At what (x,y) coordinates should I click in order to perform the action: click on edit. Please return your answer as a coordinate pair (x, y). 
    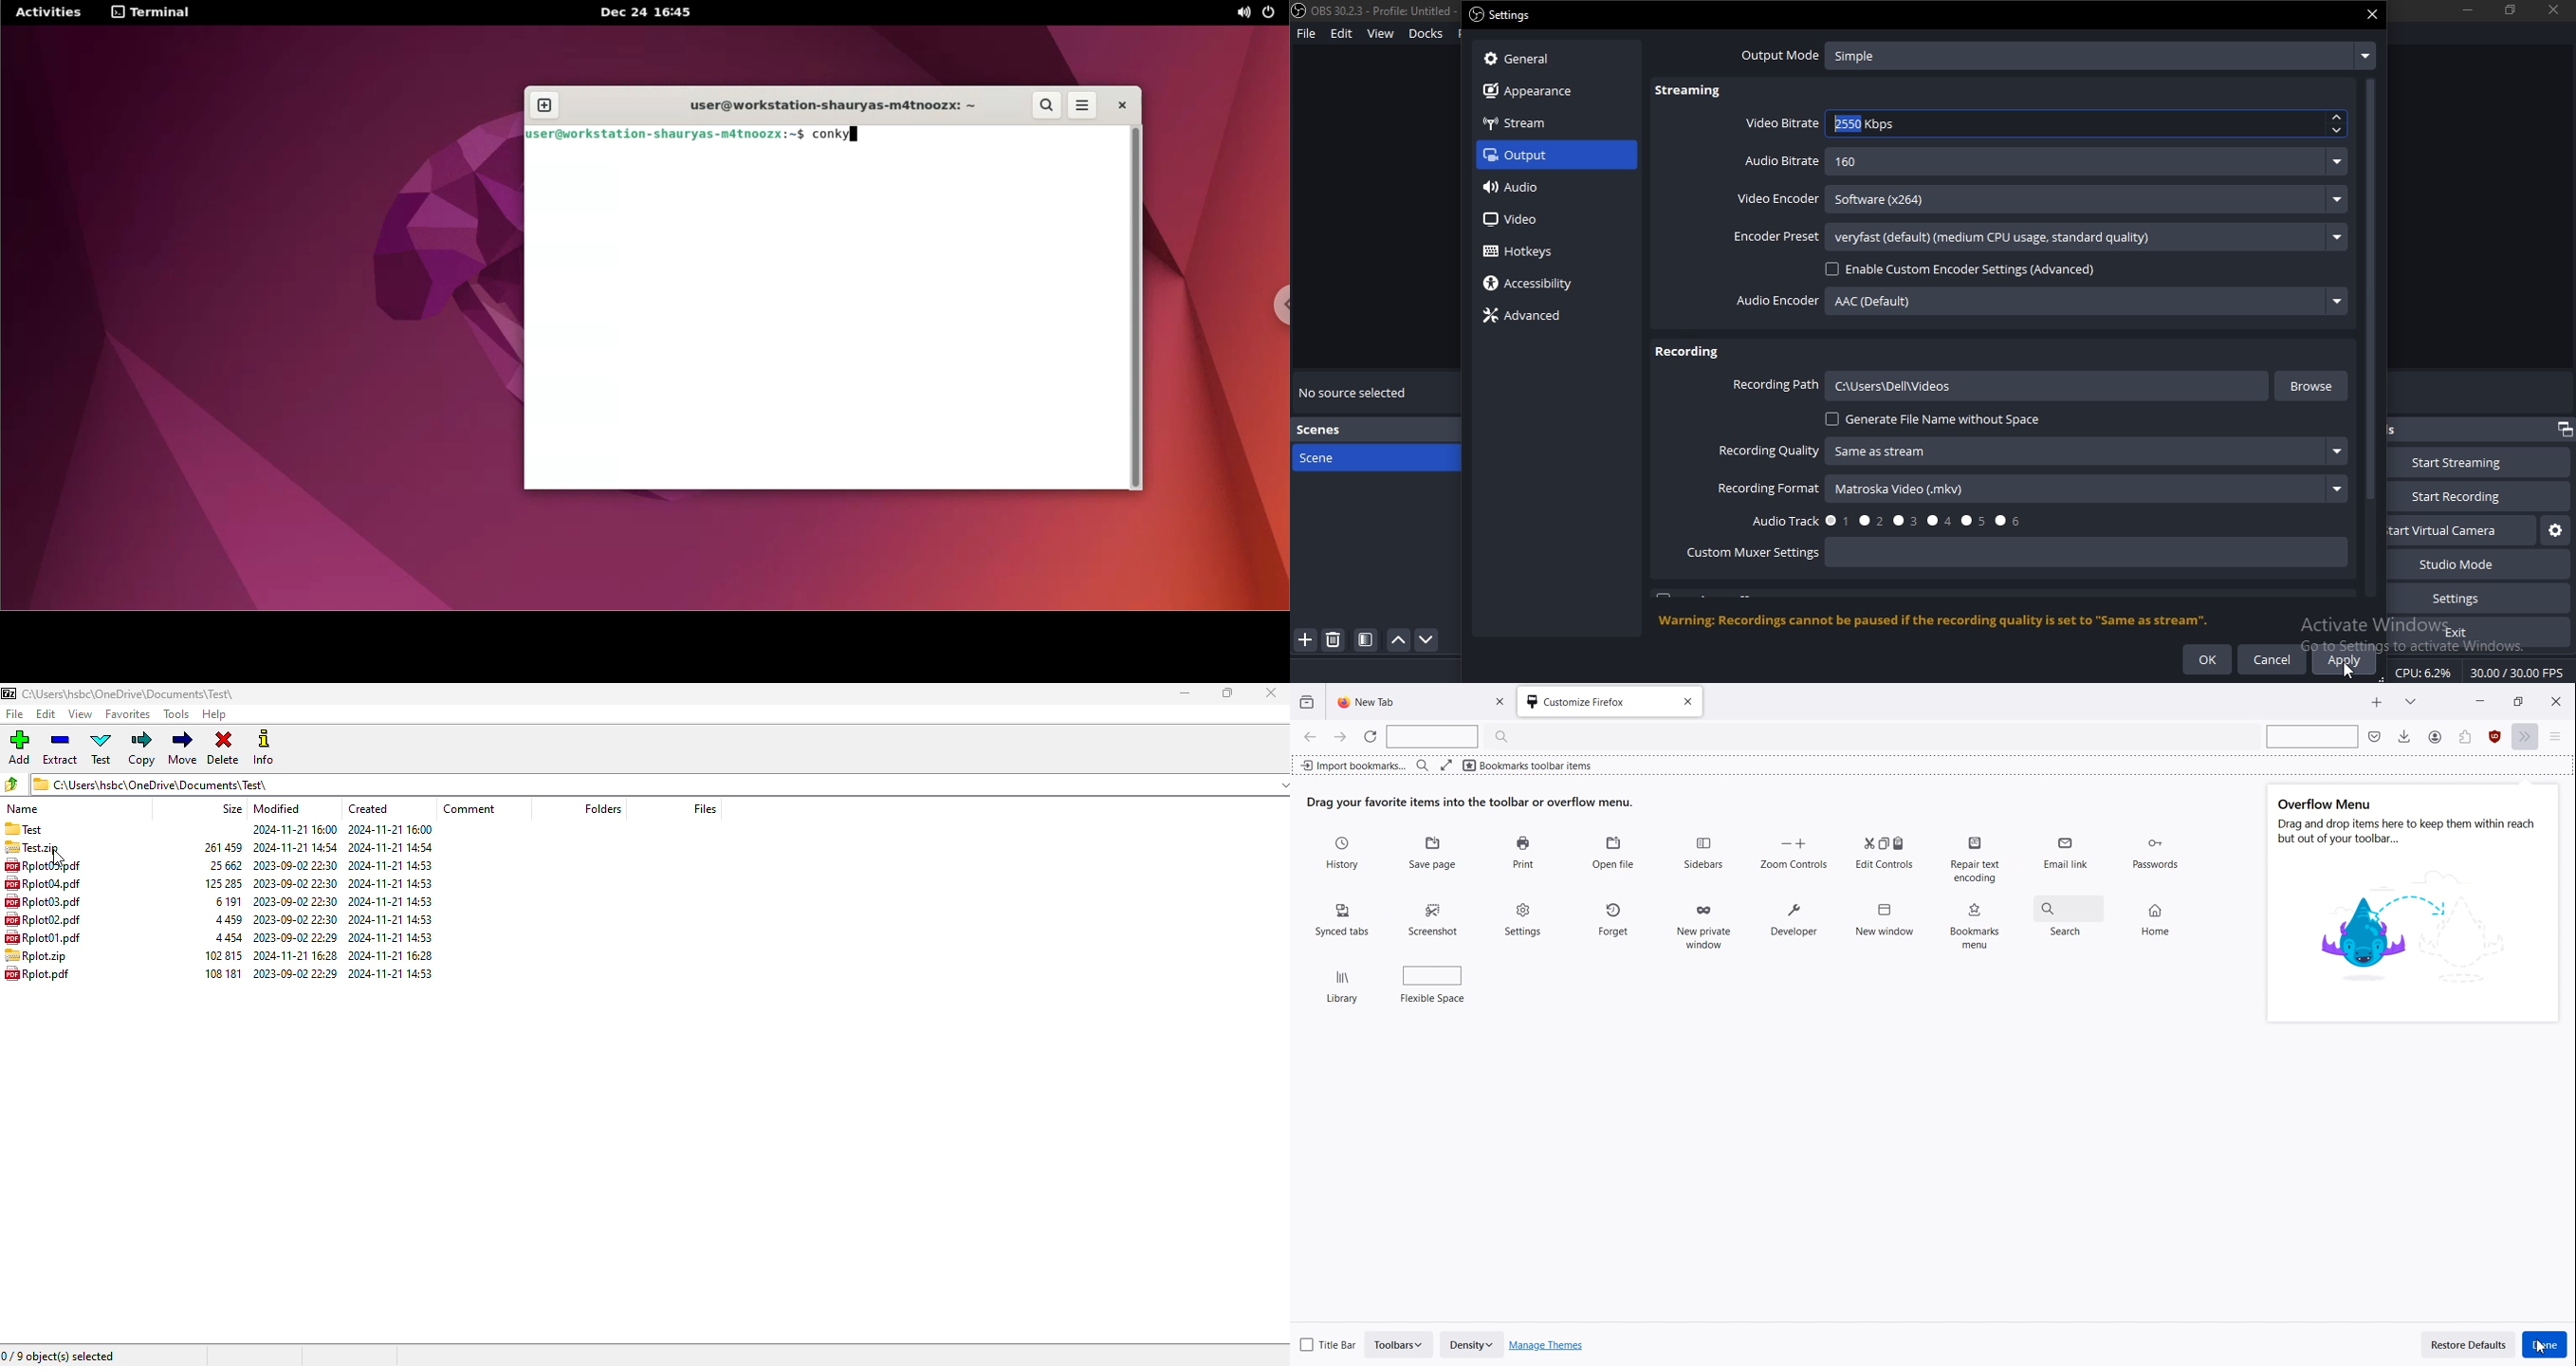
    Looking at the image, I should click on (1341, 34).